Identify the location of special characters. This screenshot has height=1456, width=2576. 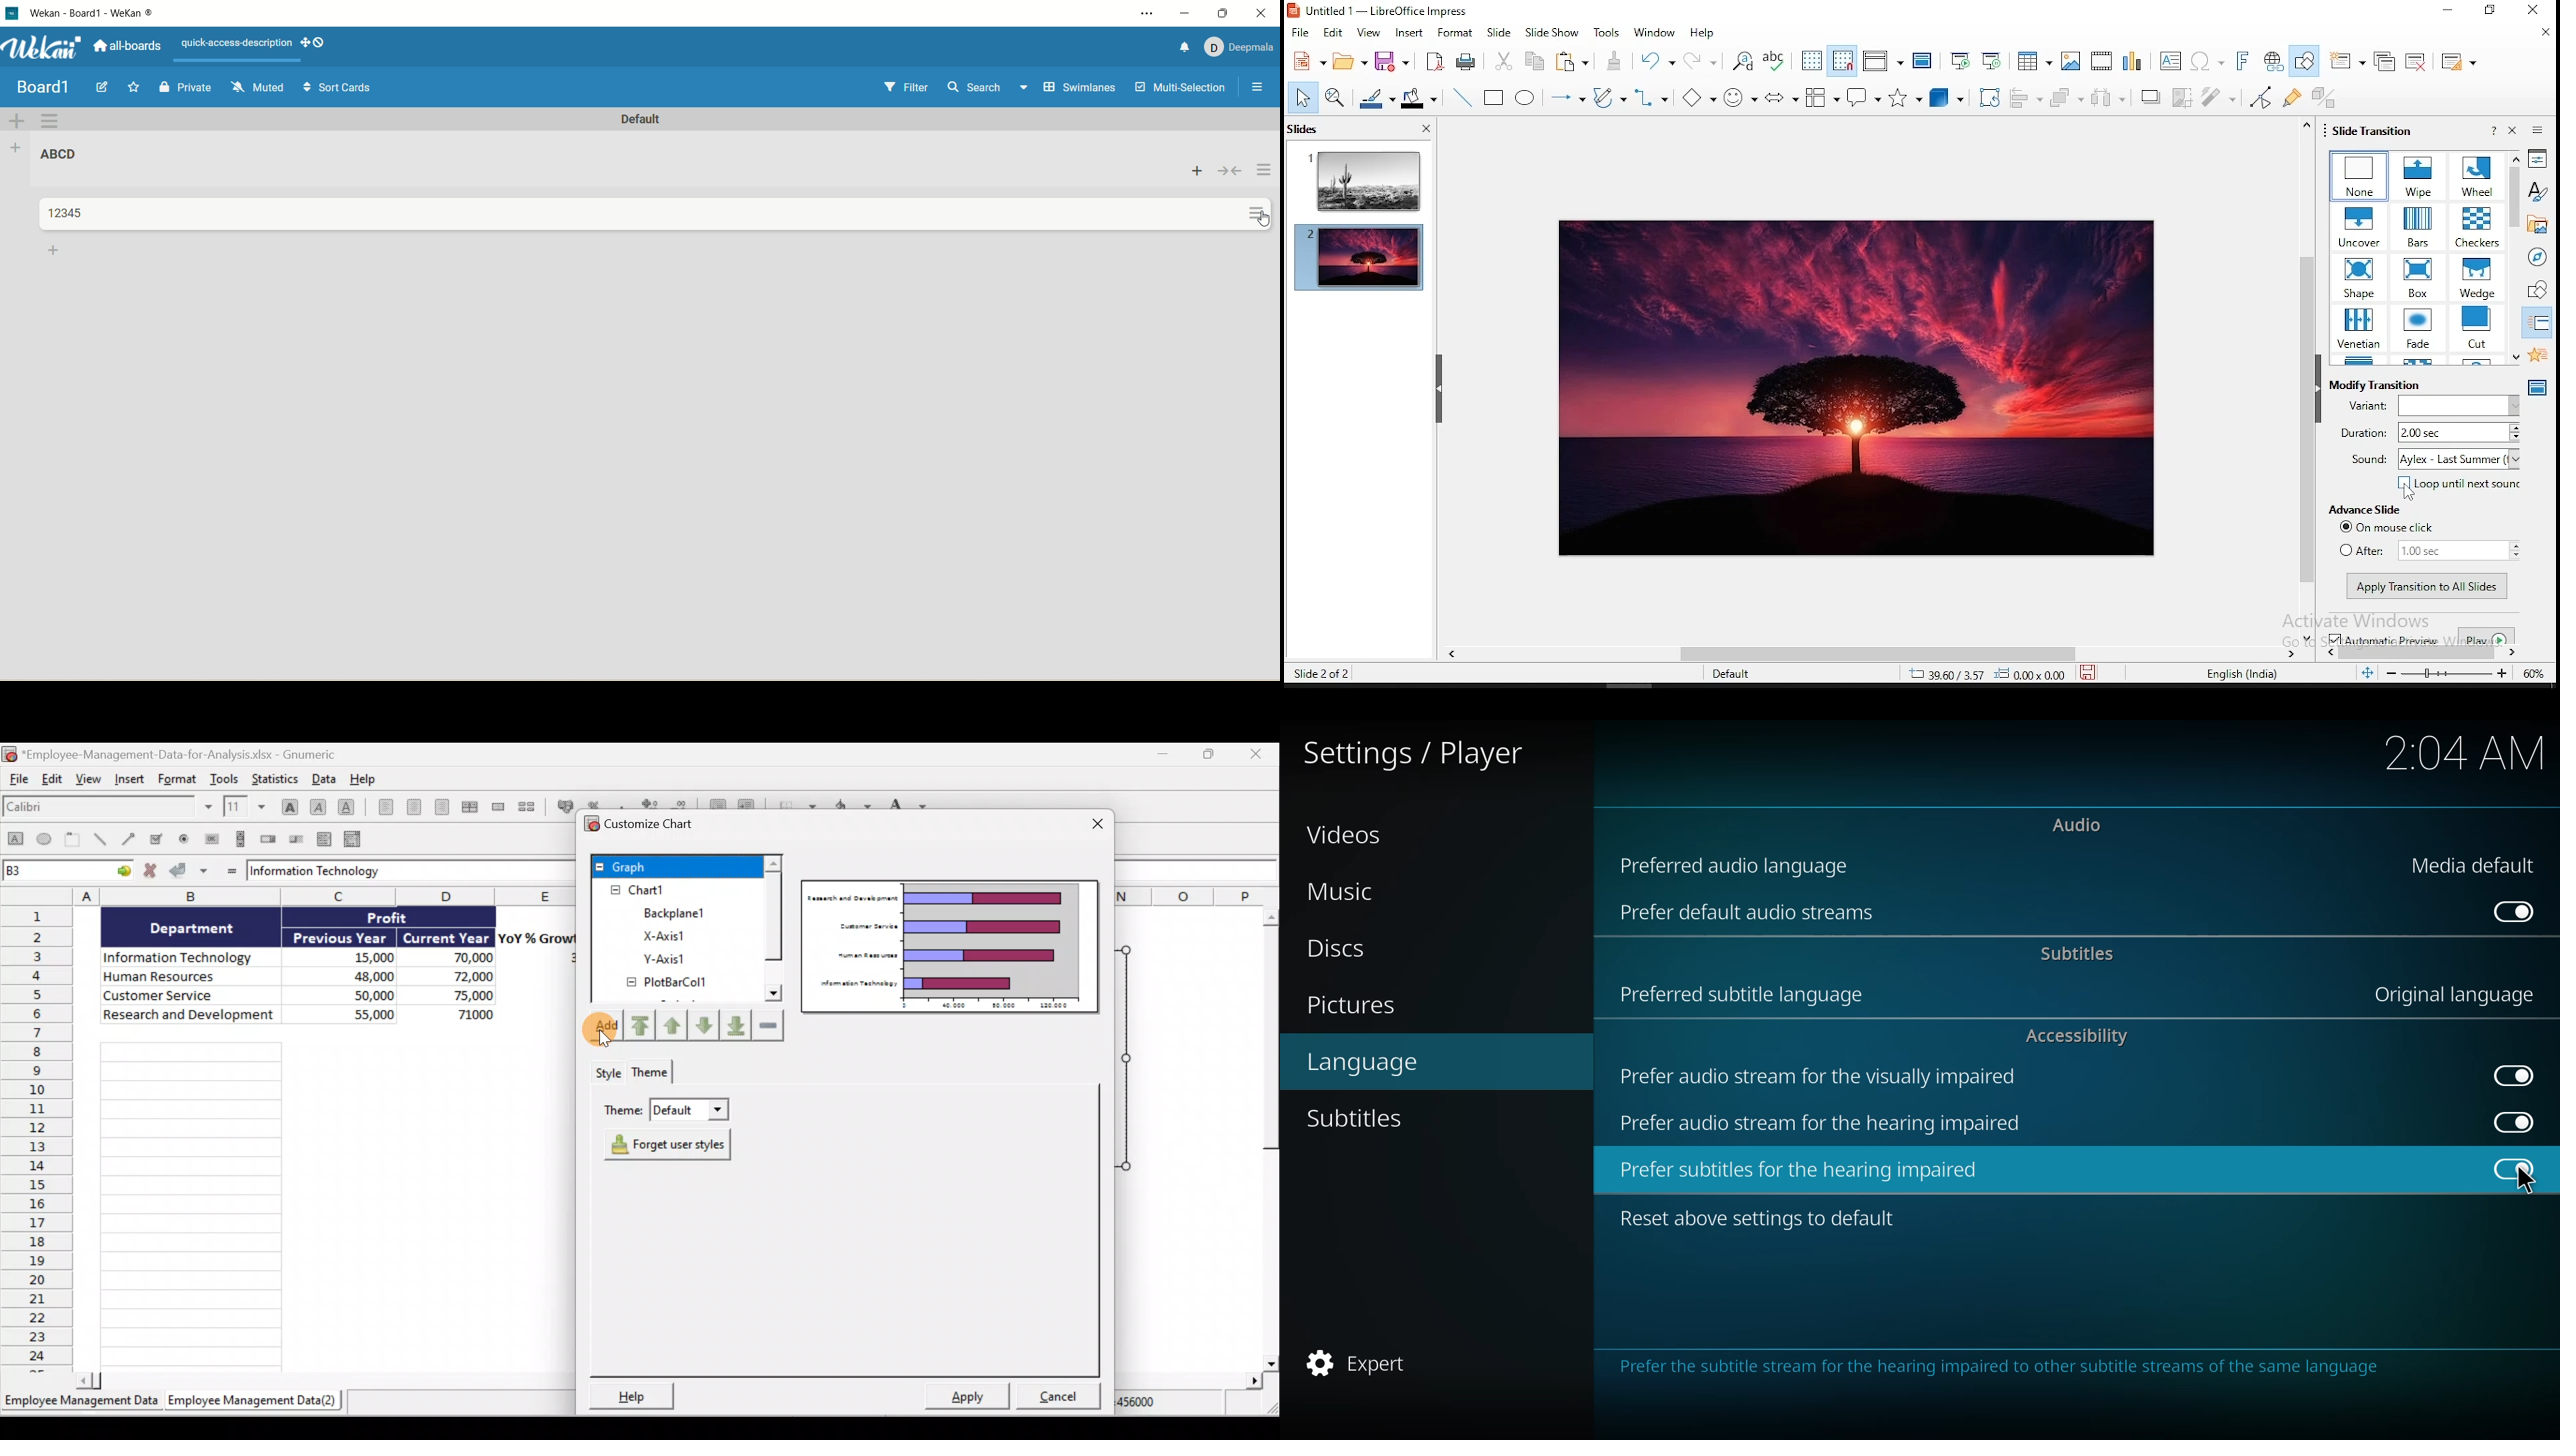
(2206, 62).